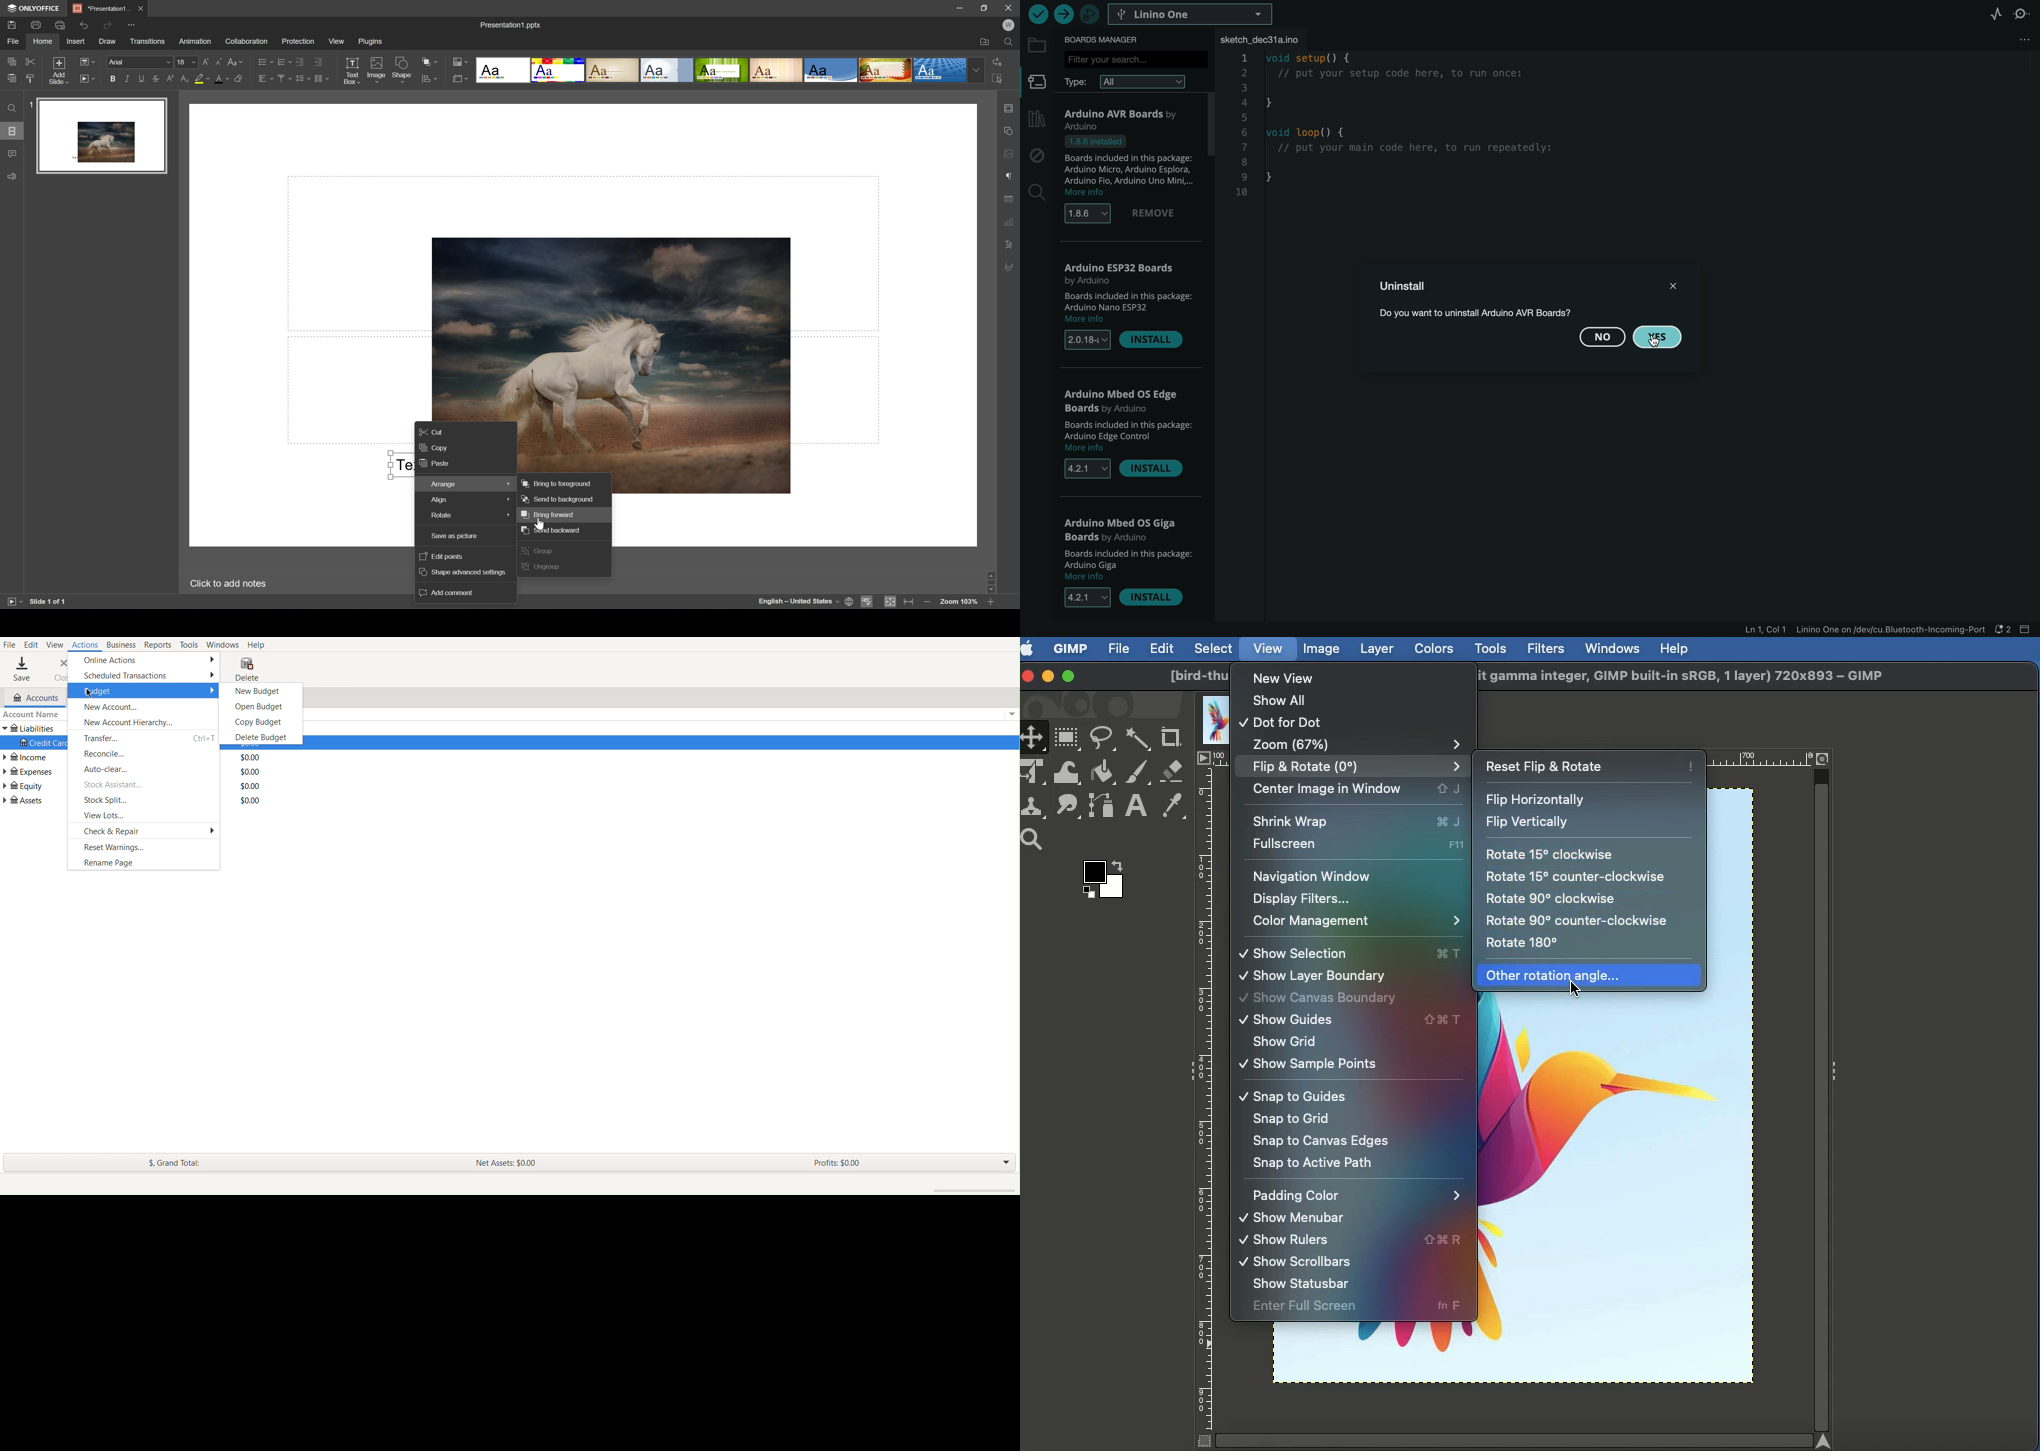  I want to click on 18, so click(186, 62).